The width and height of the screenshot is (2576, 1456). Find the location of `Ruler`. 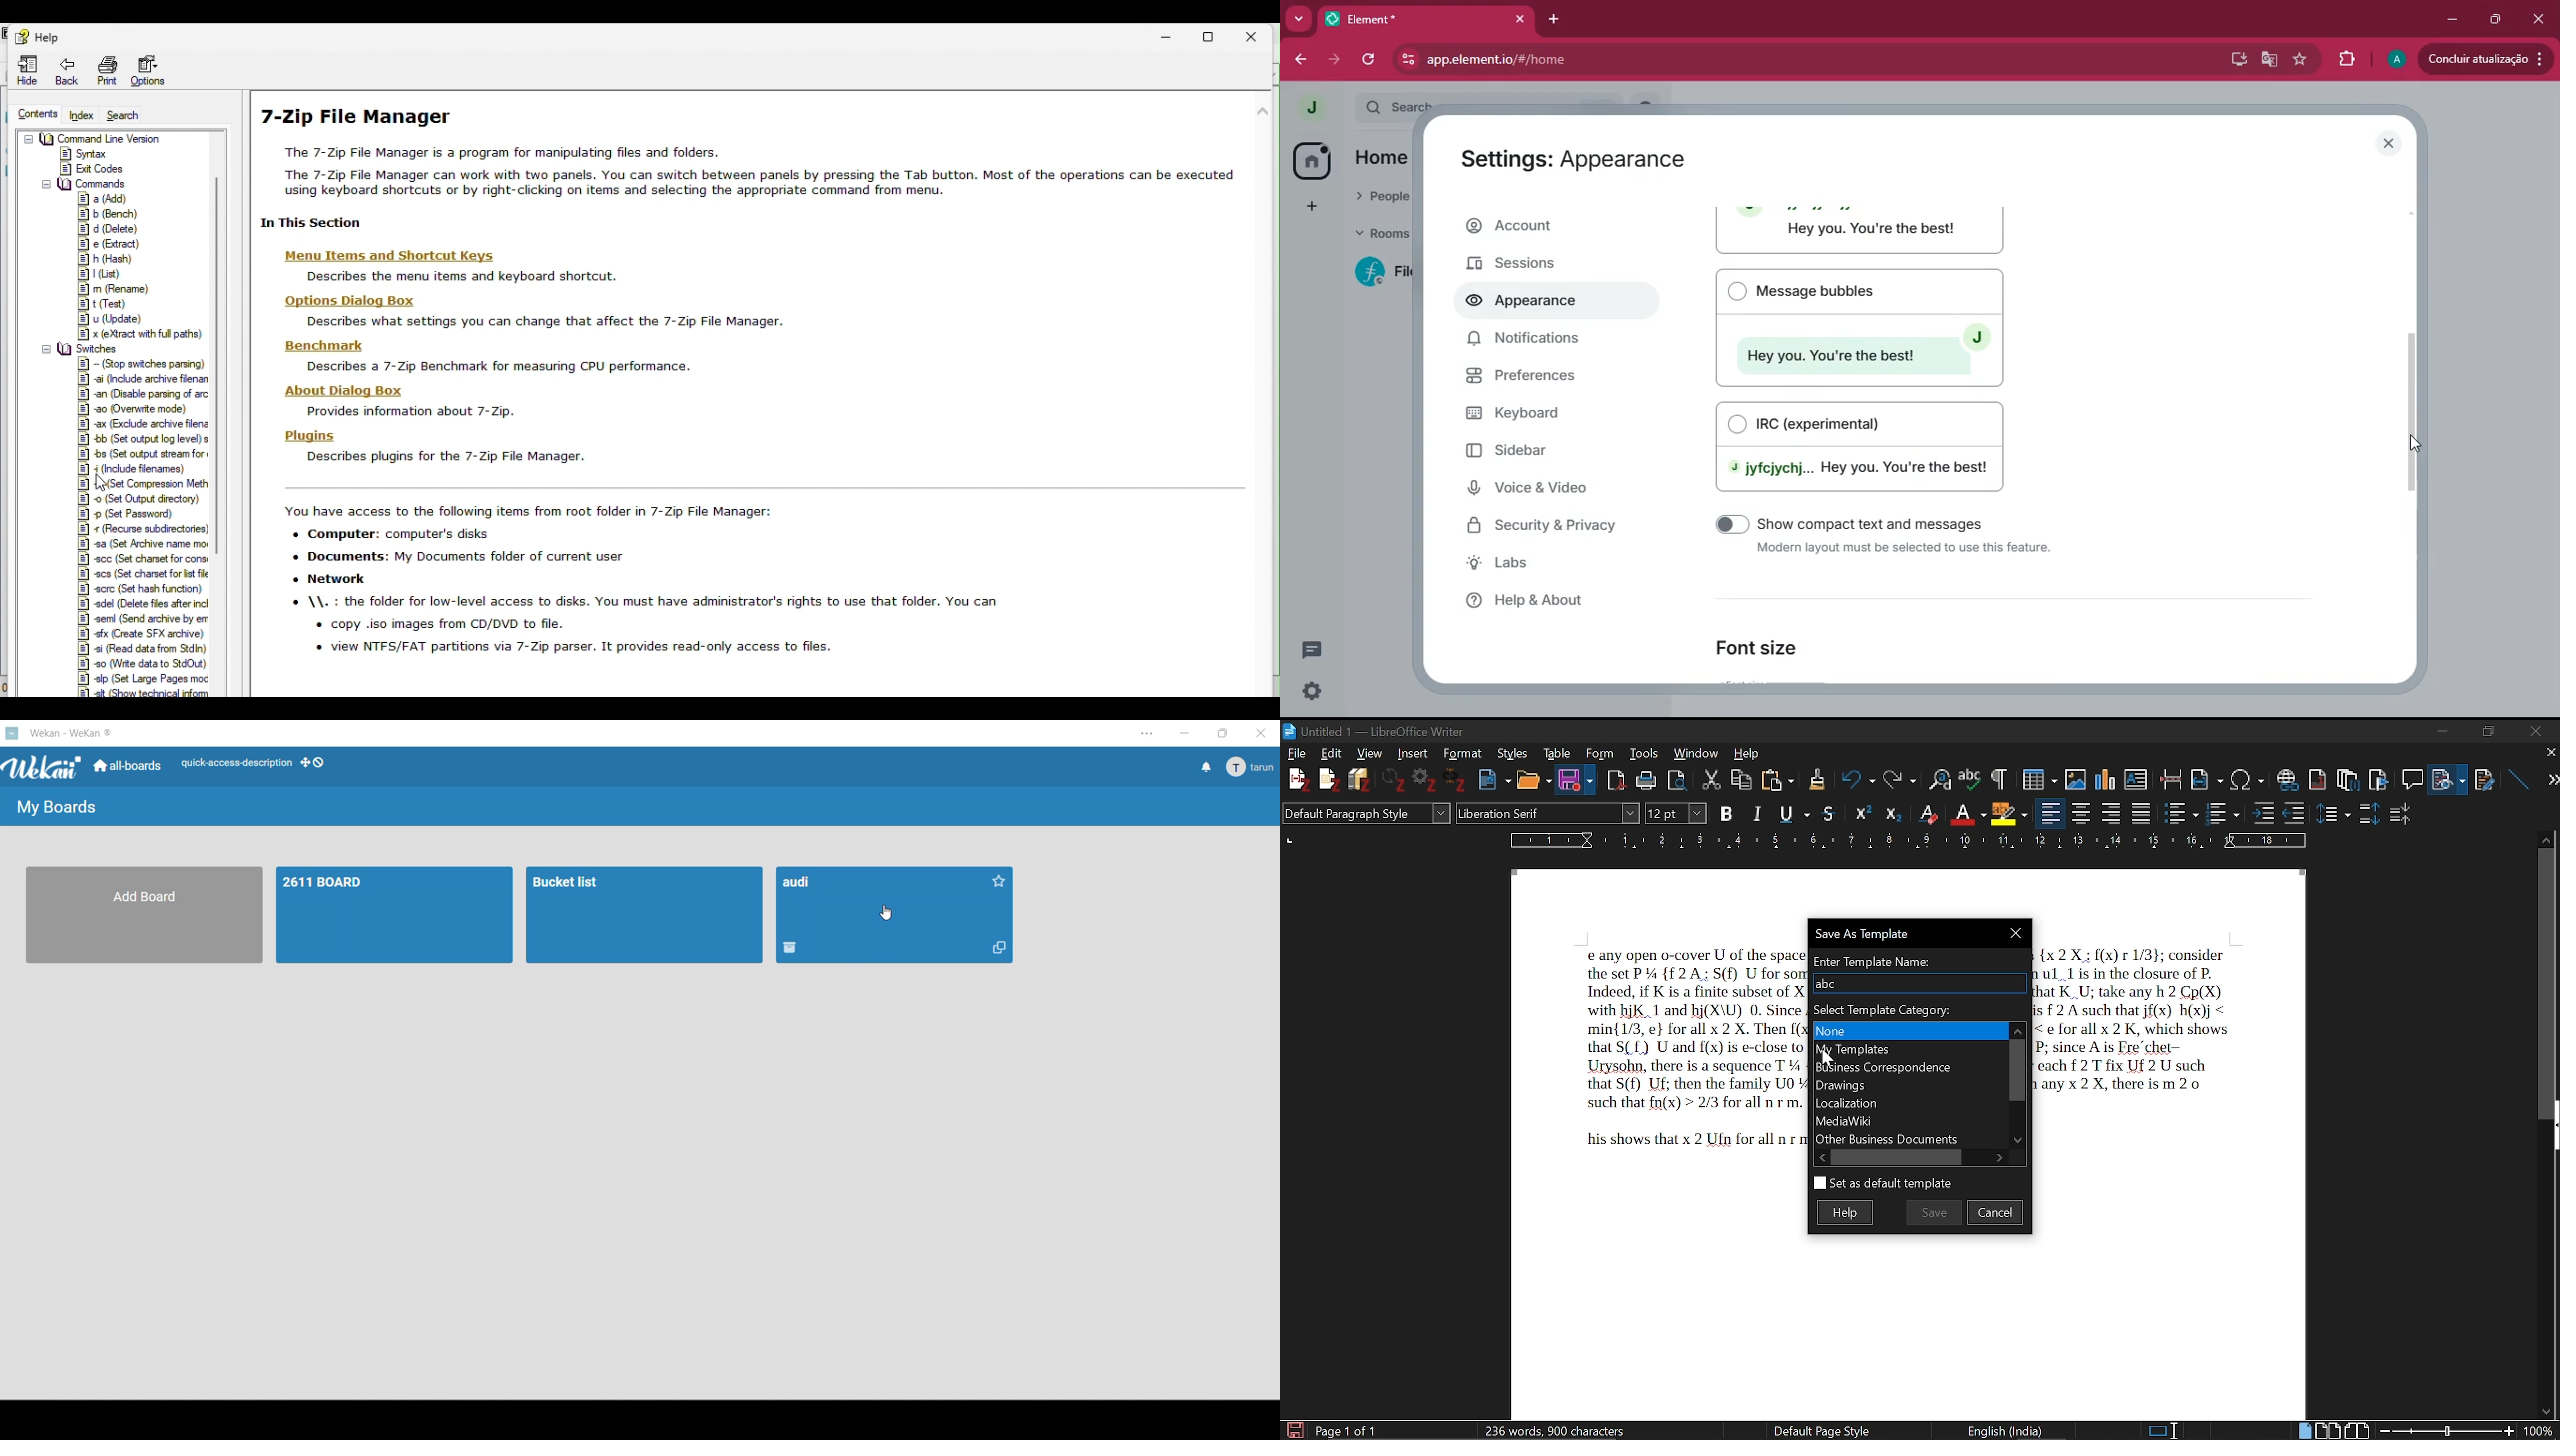

Ruler is located at coordinates (1912, 840).